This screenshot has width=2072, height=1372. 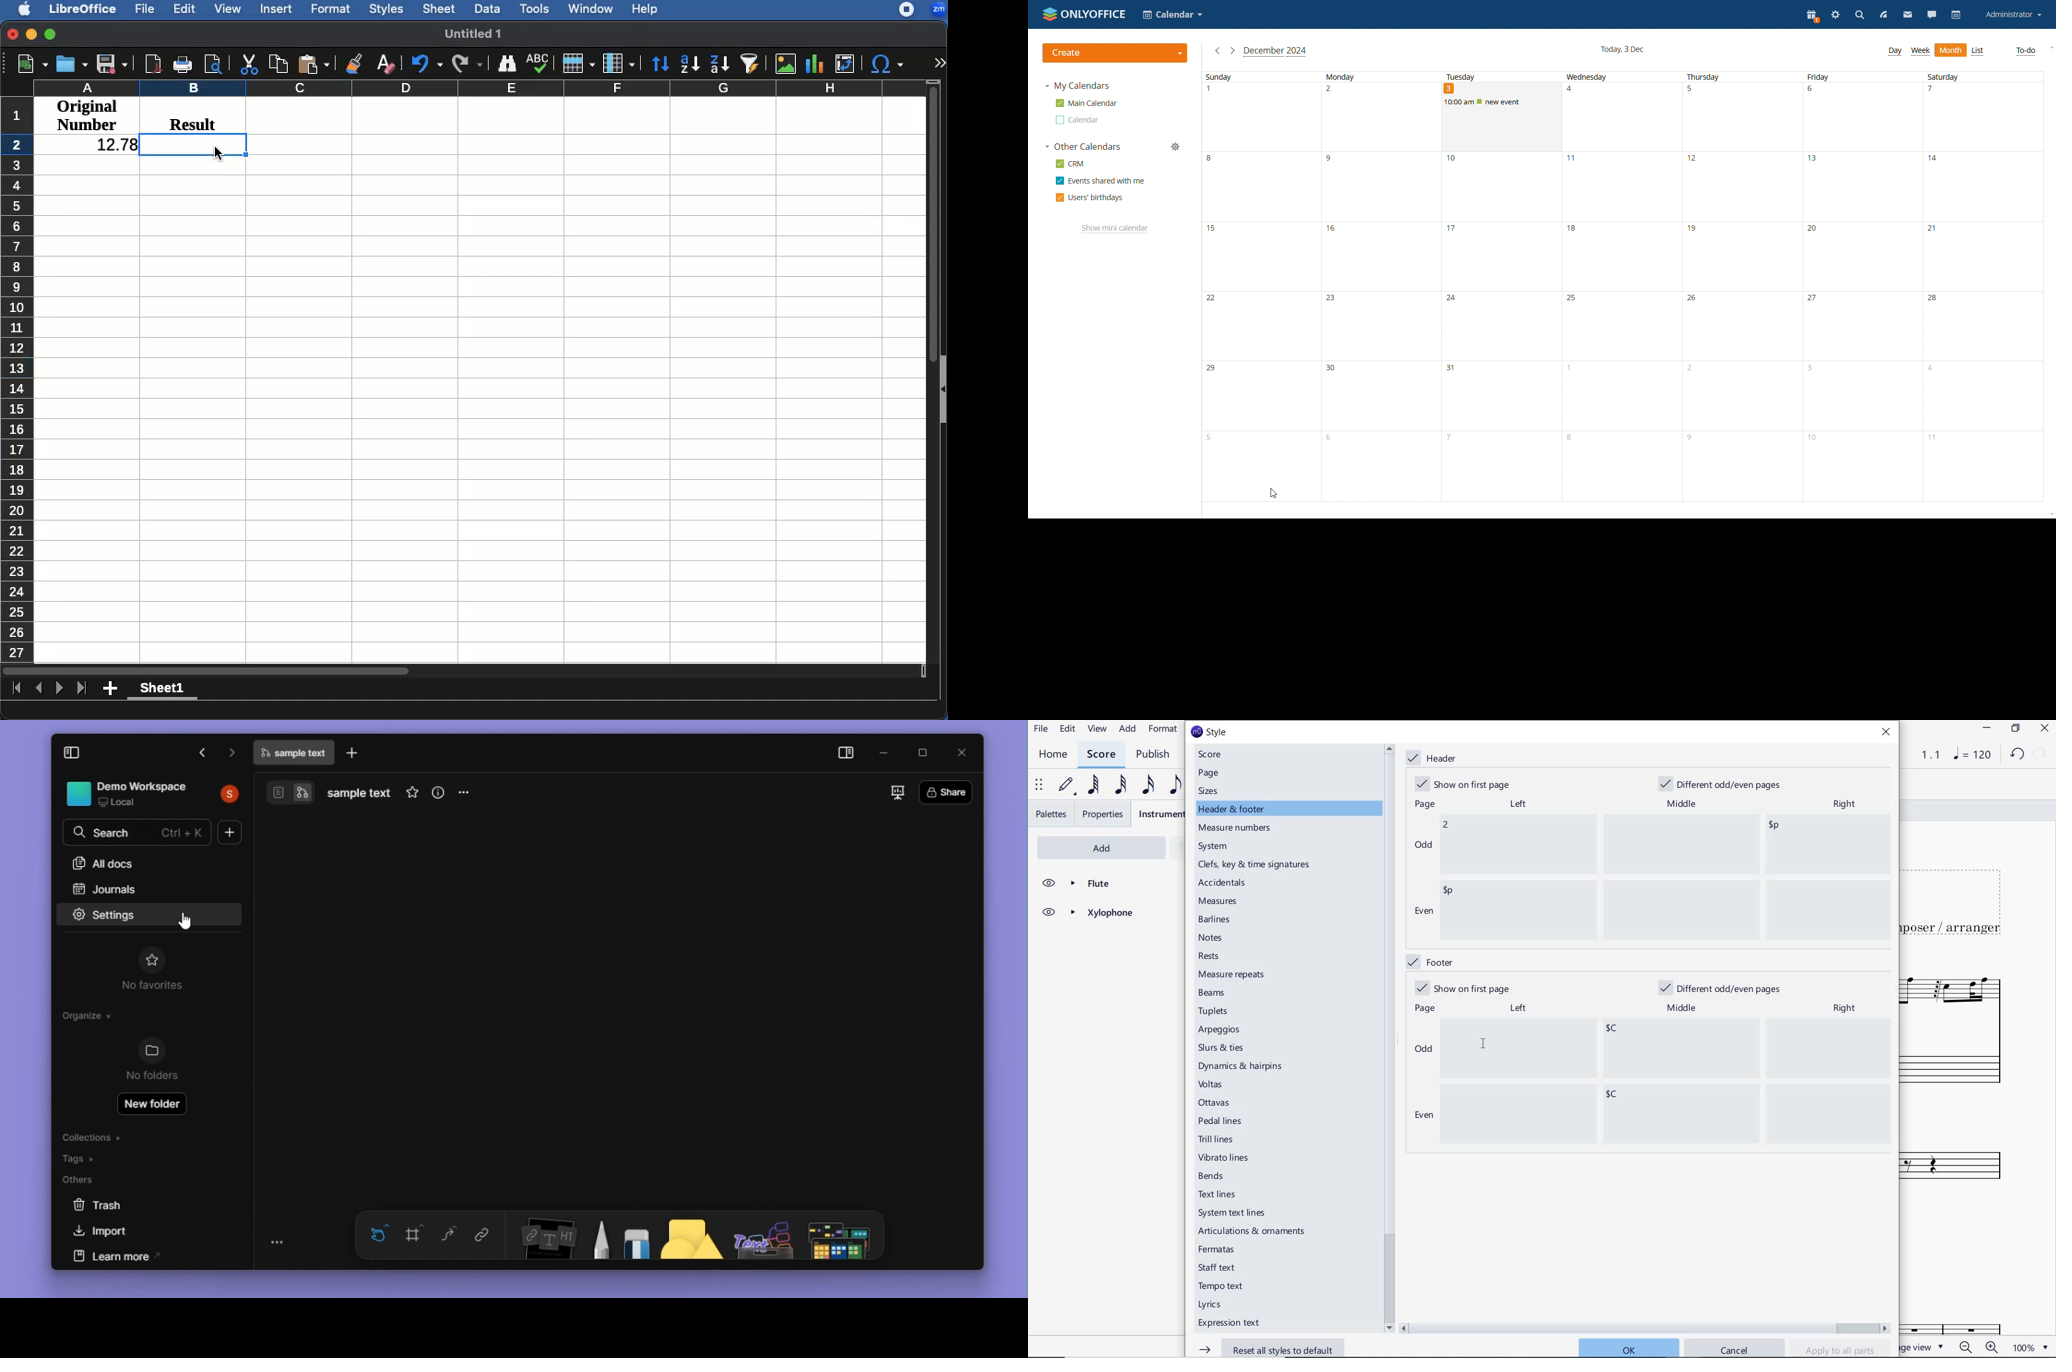 What do you see at coordinates (39, 688) in the screenshot?
I see `Previous page` at bounding box center [39, 688].